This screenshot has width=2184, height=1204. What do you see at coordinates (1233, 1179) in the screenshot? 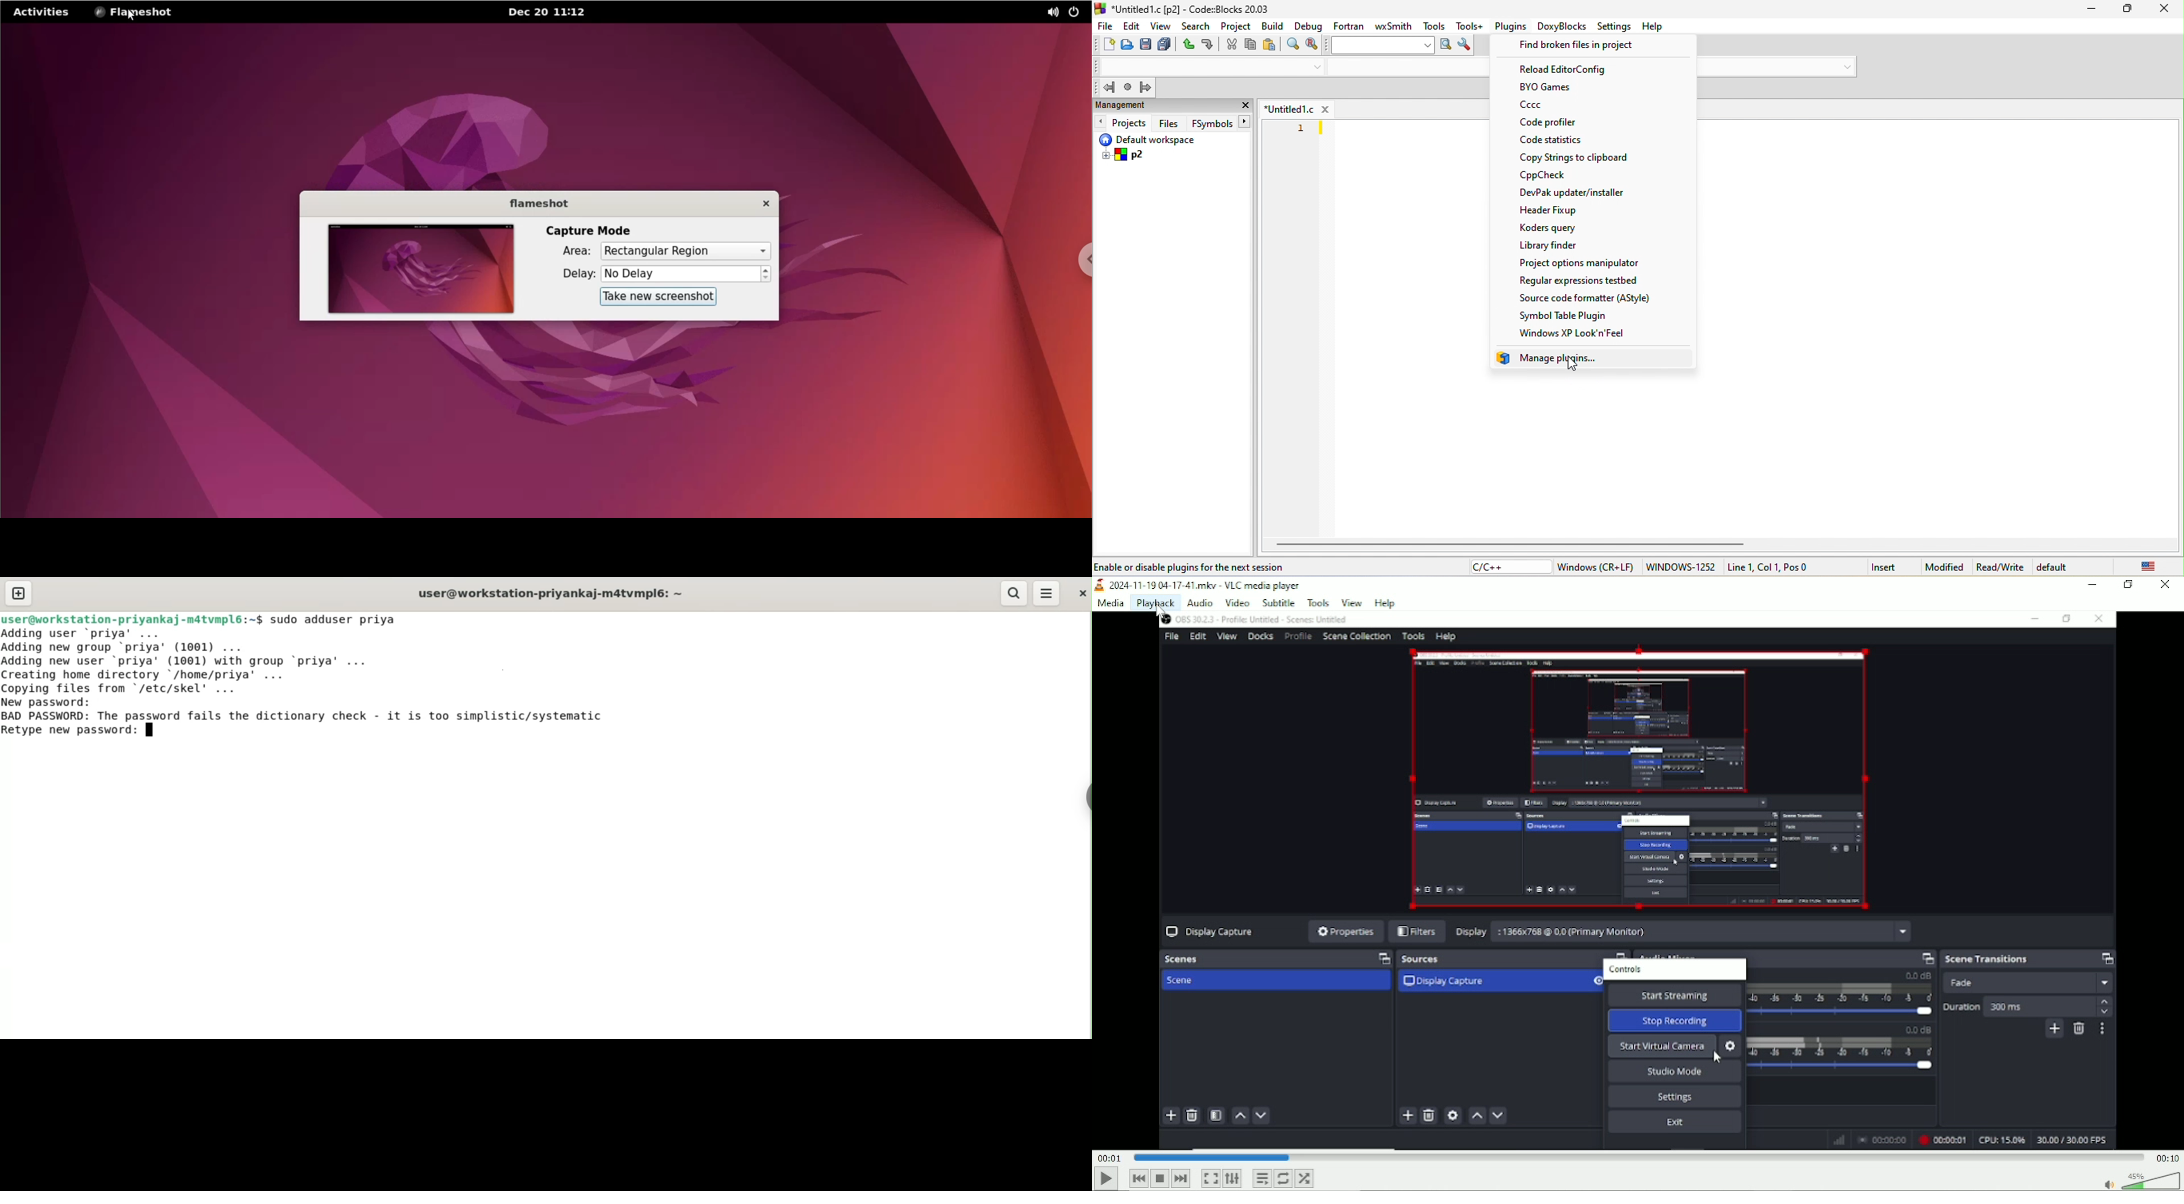
I see `Show extended settings` at bounding box center [1233, 1179].